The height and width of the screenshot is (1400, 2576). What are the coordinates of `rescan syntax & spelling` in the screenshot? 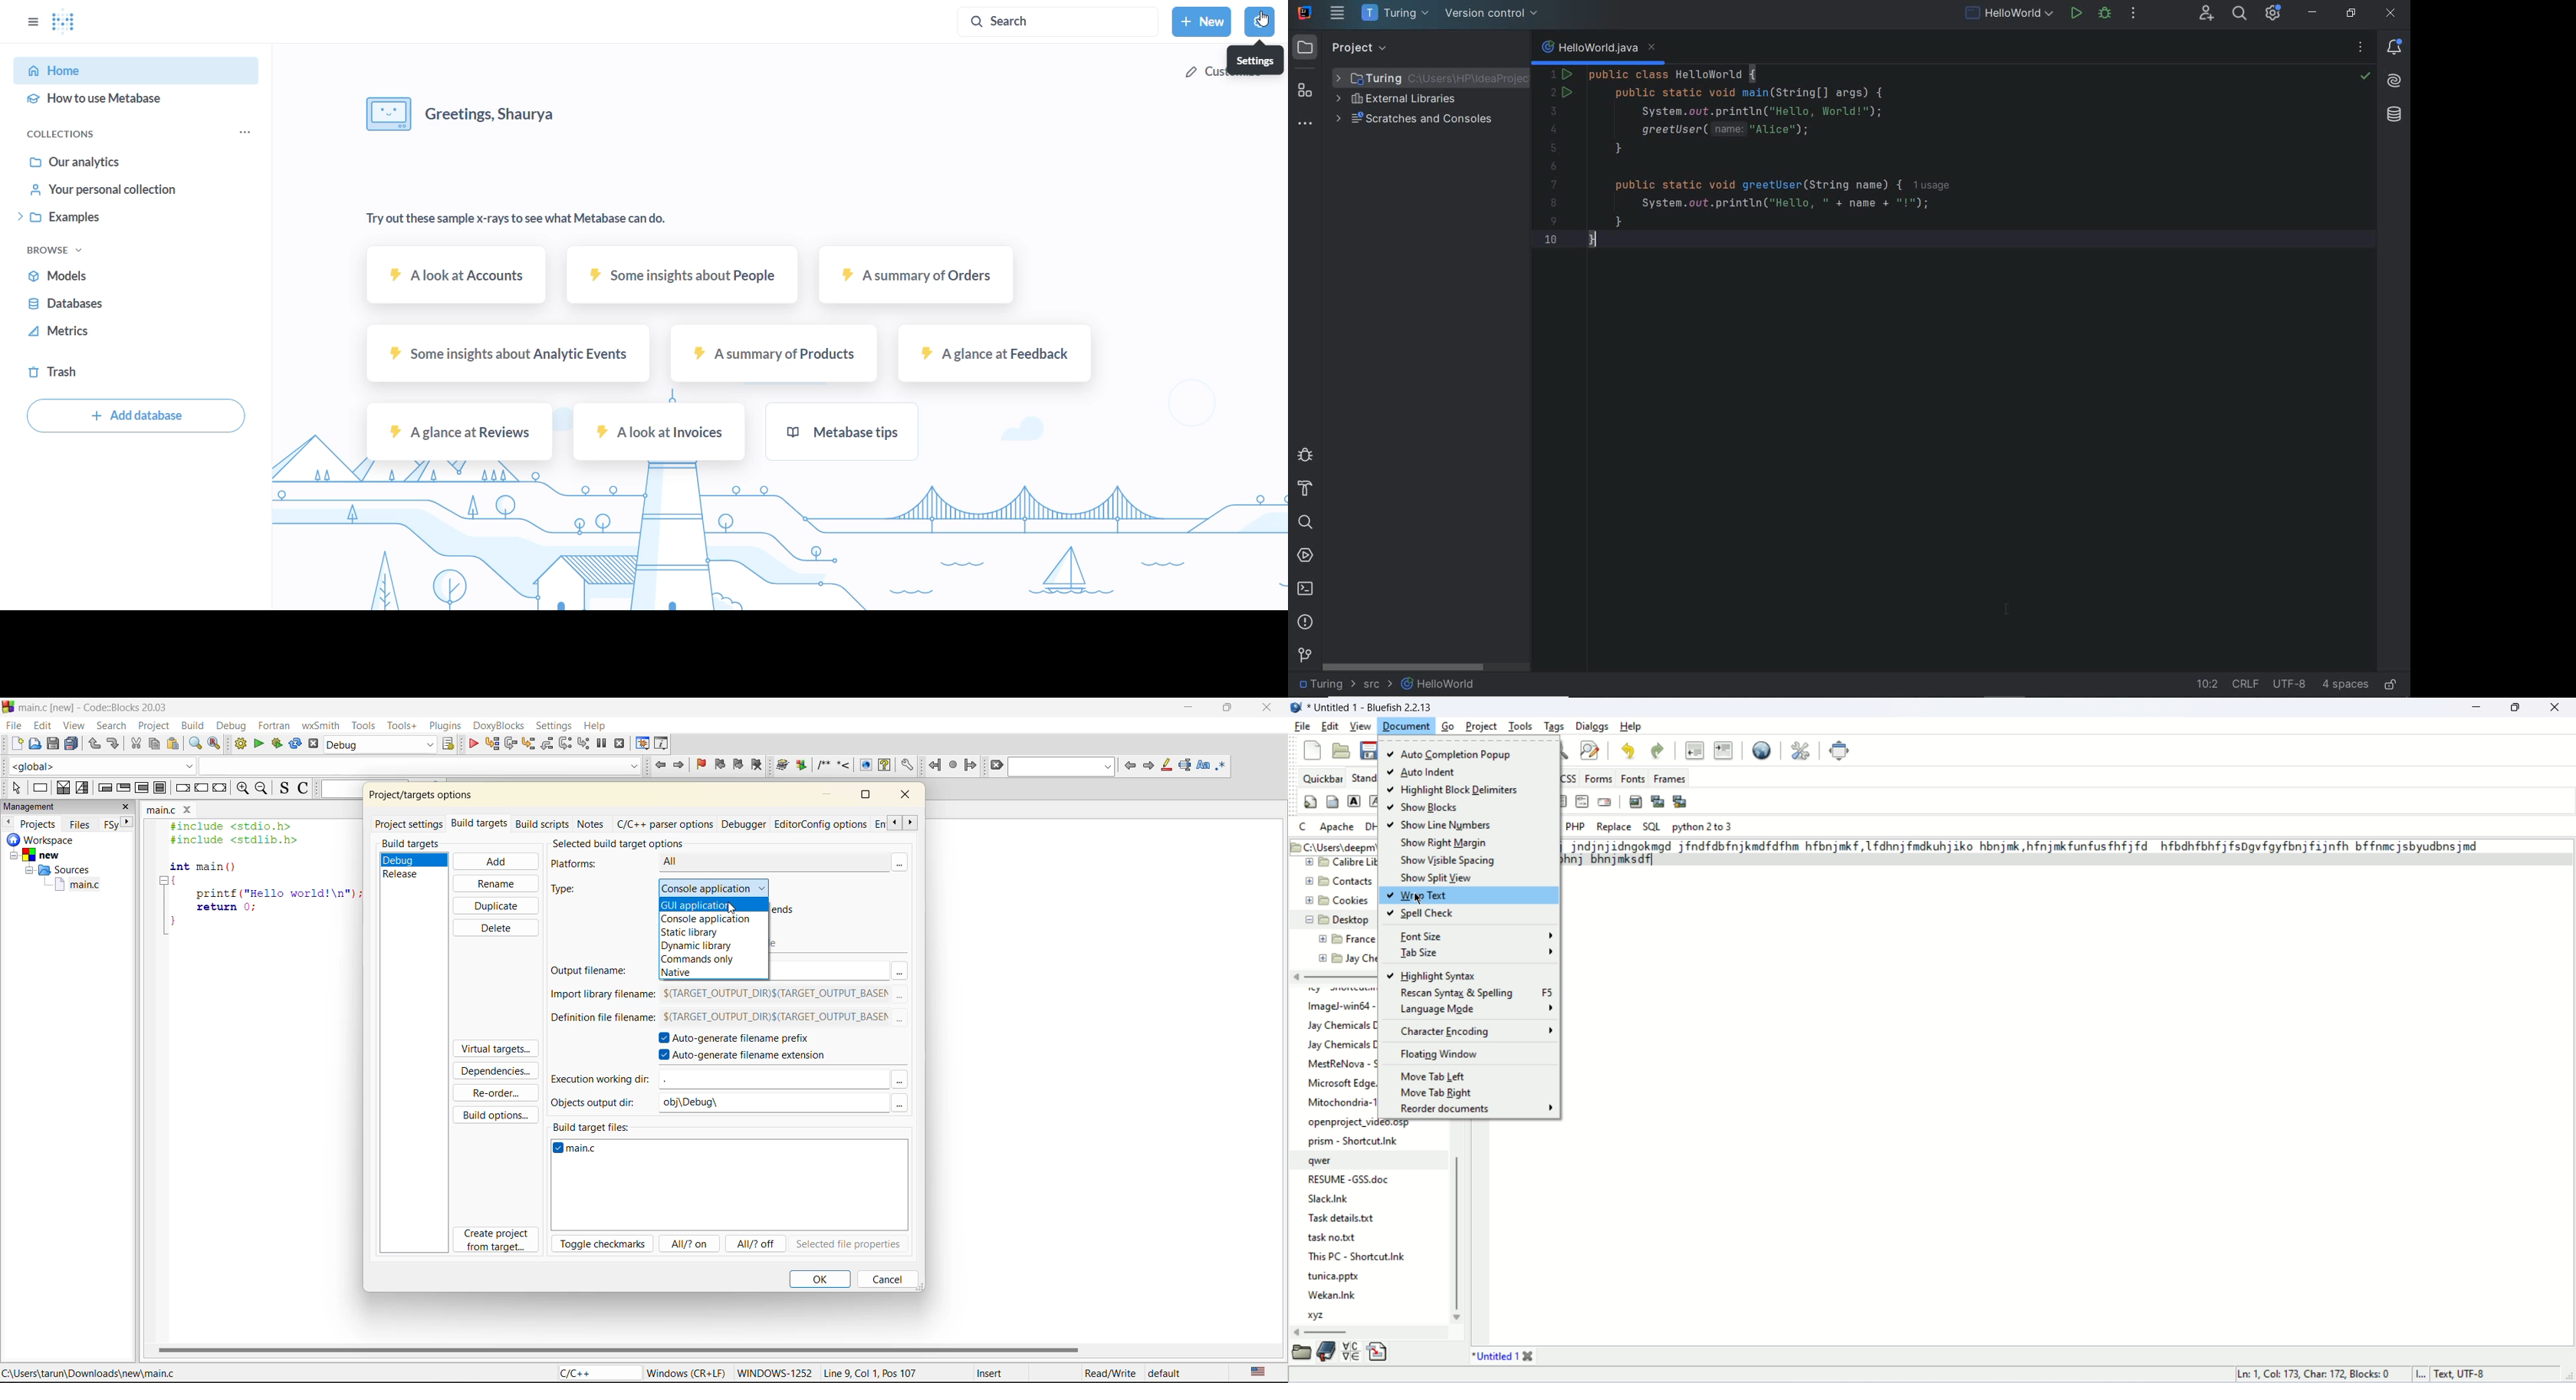 It's located at (1475, 991).